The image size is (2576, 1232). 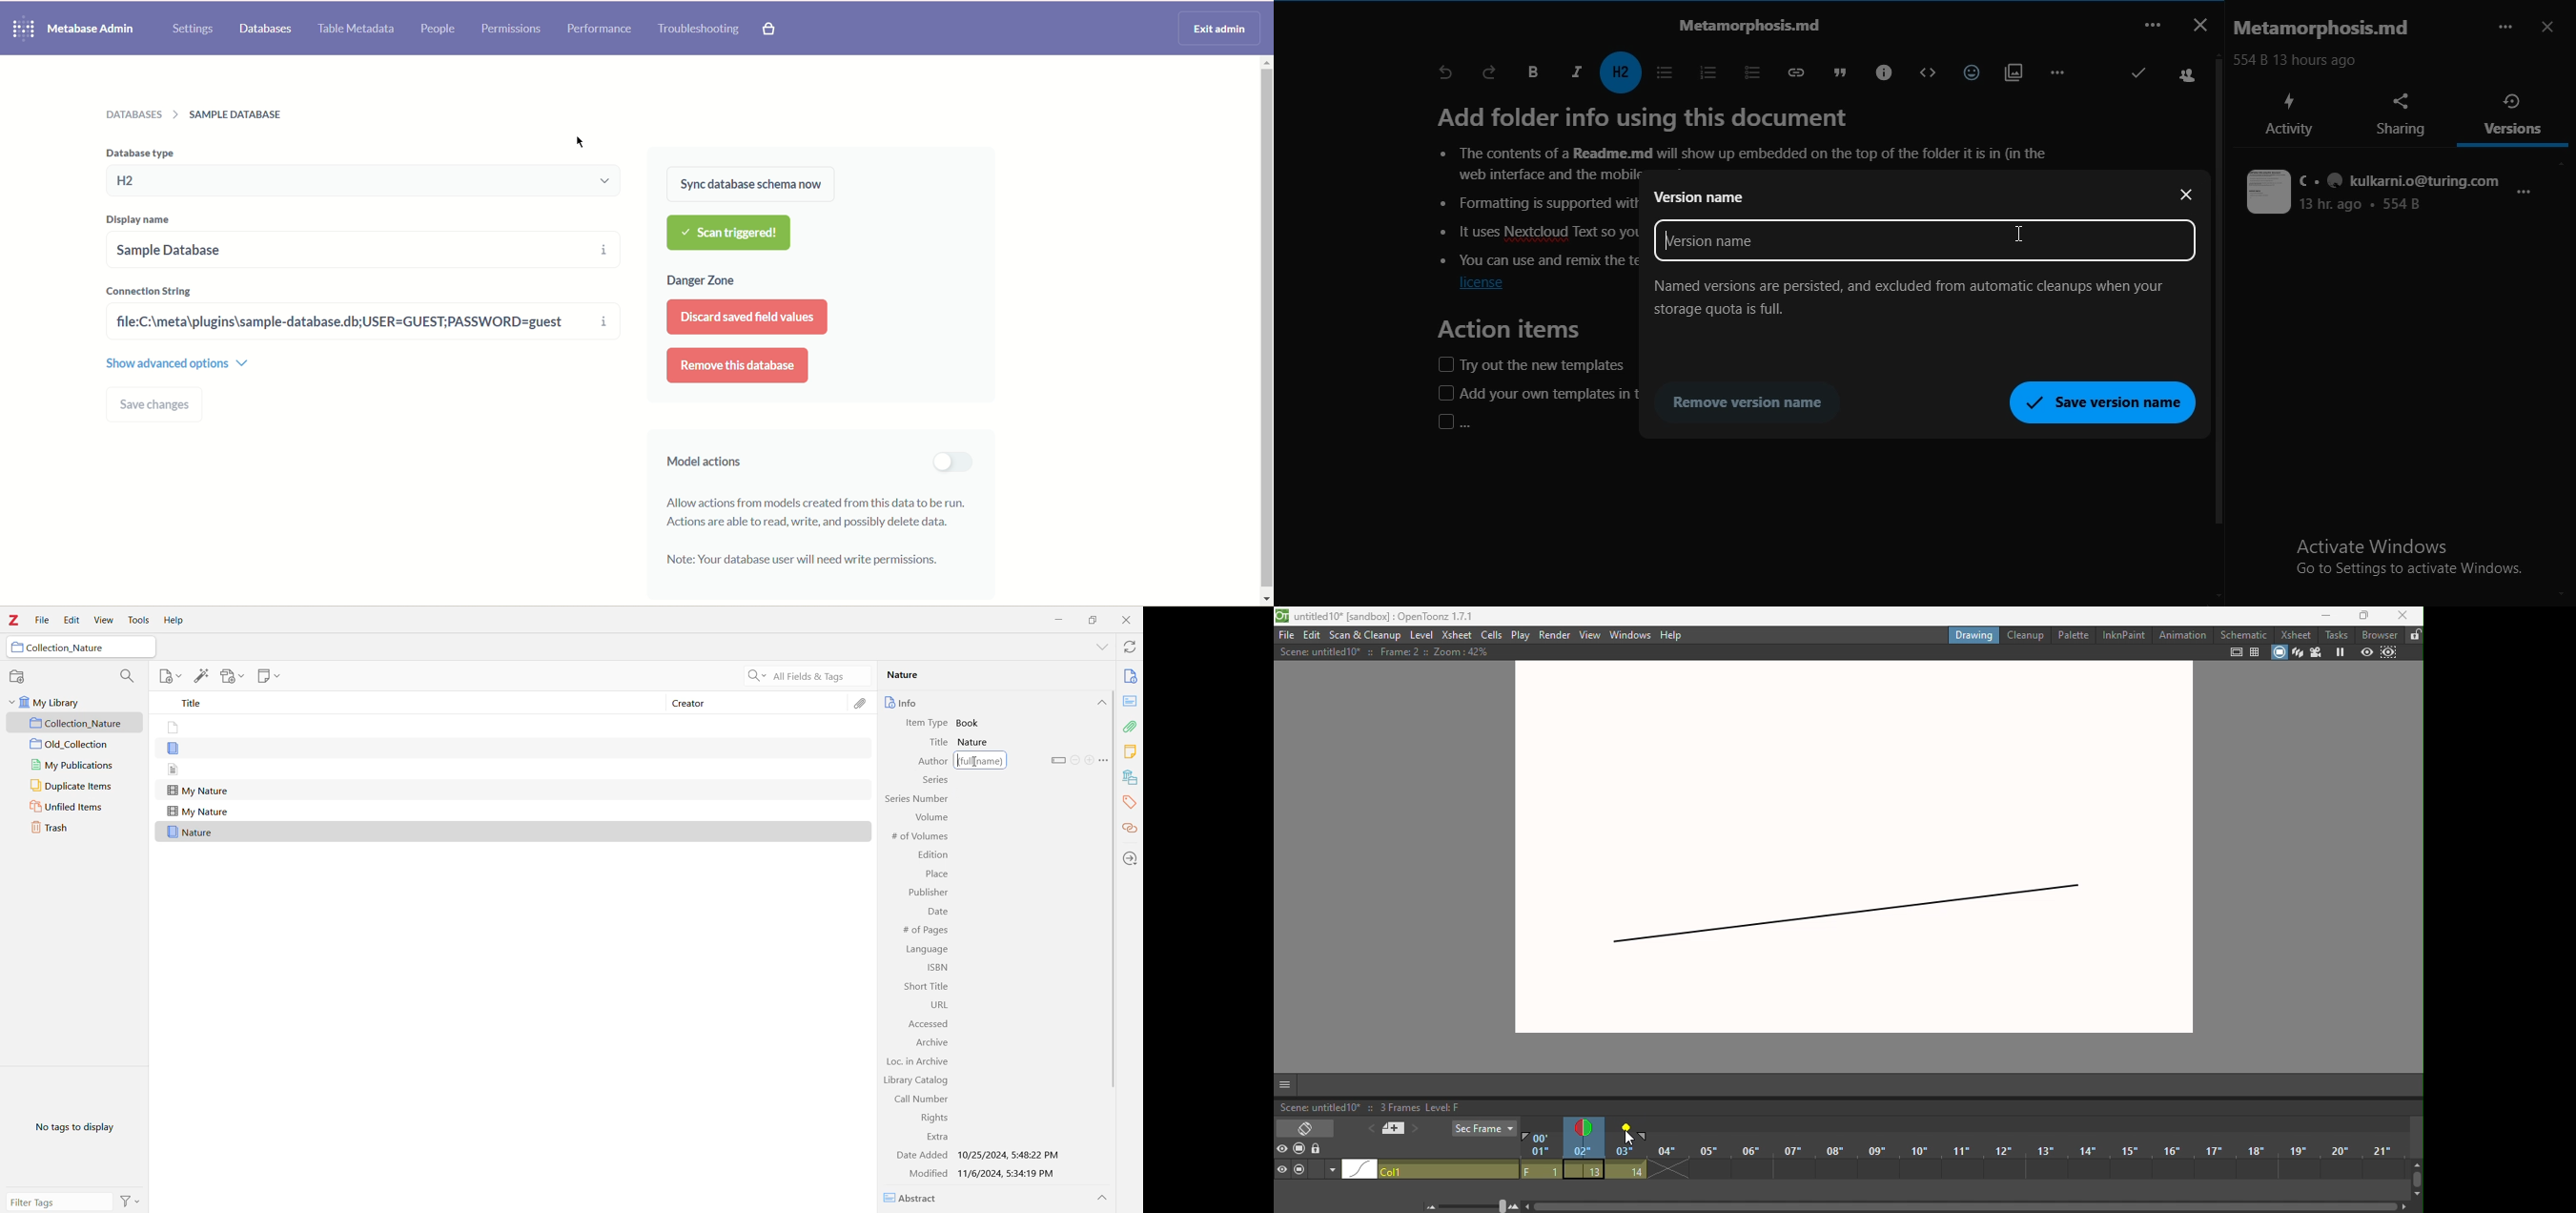 I want to click on Collapse Section, so click(x=1102, y=1198).